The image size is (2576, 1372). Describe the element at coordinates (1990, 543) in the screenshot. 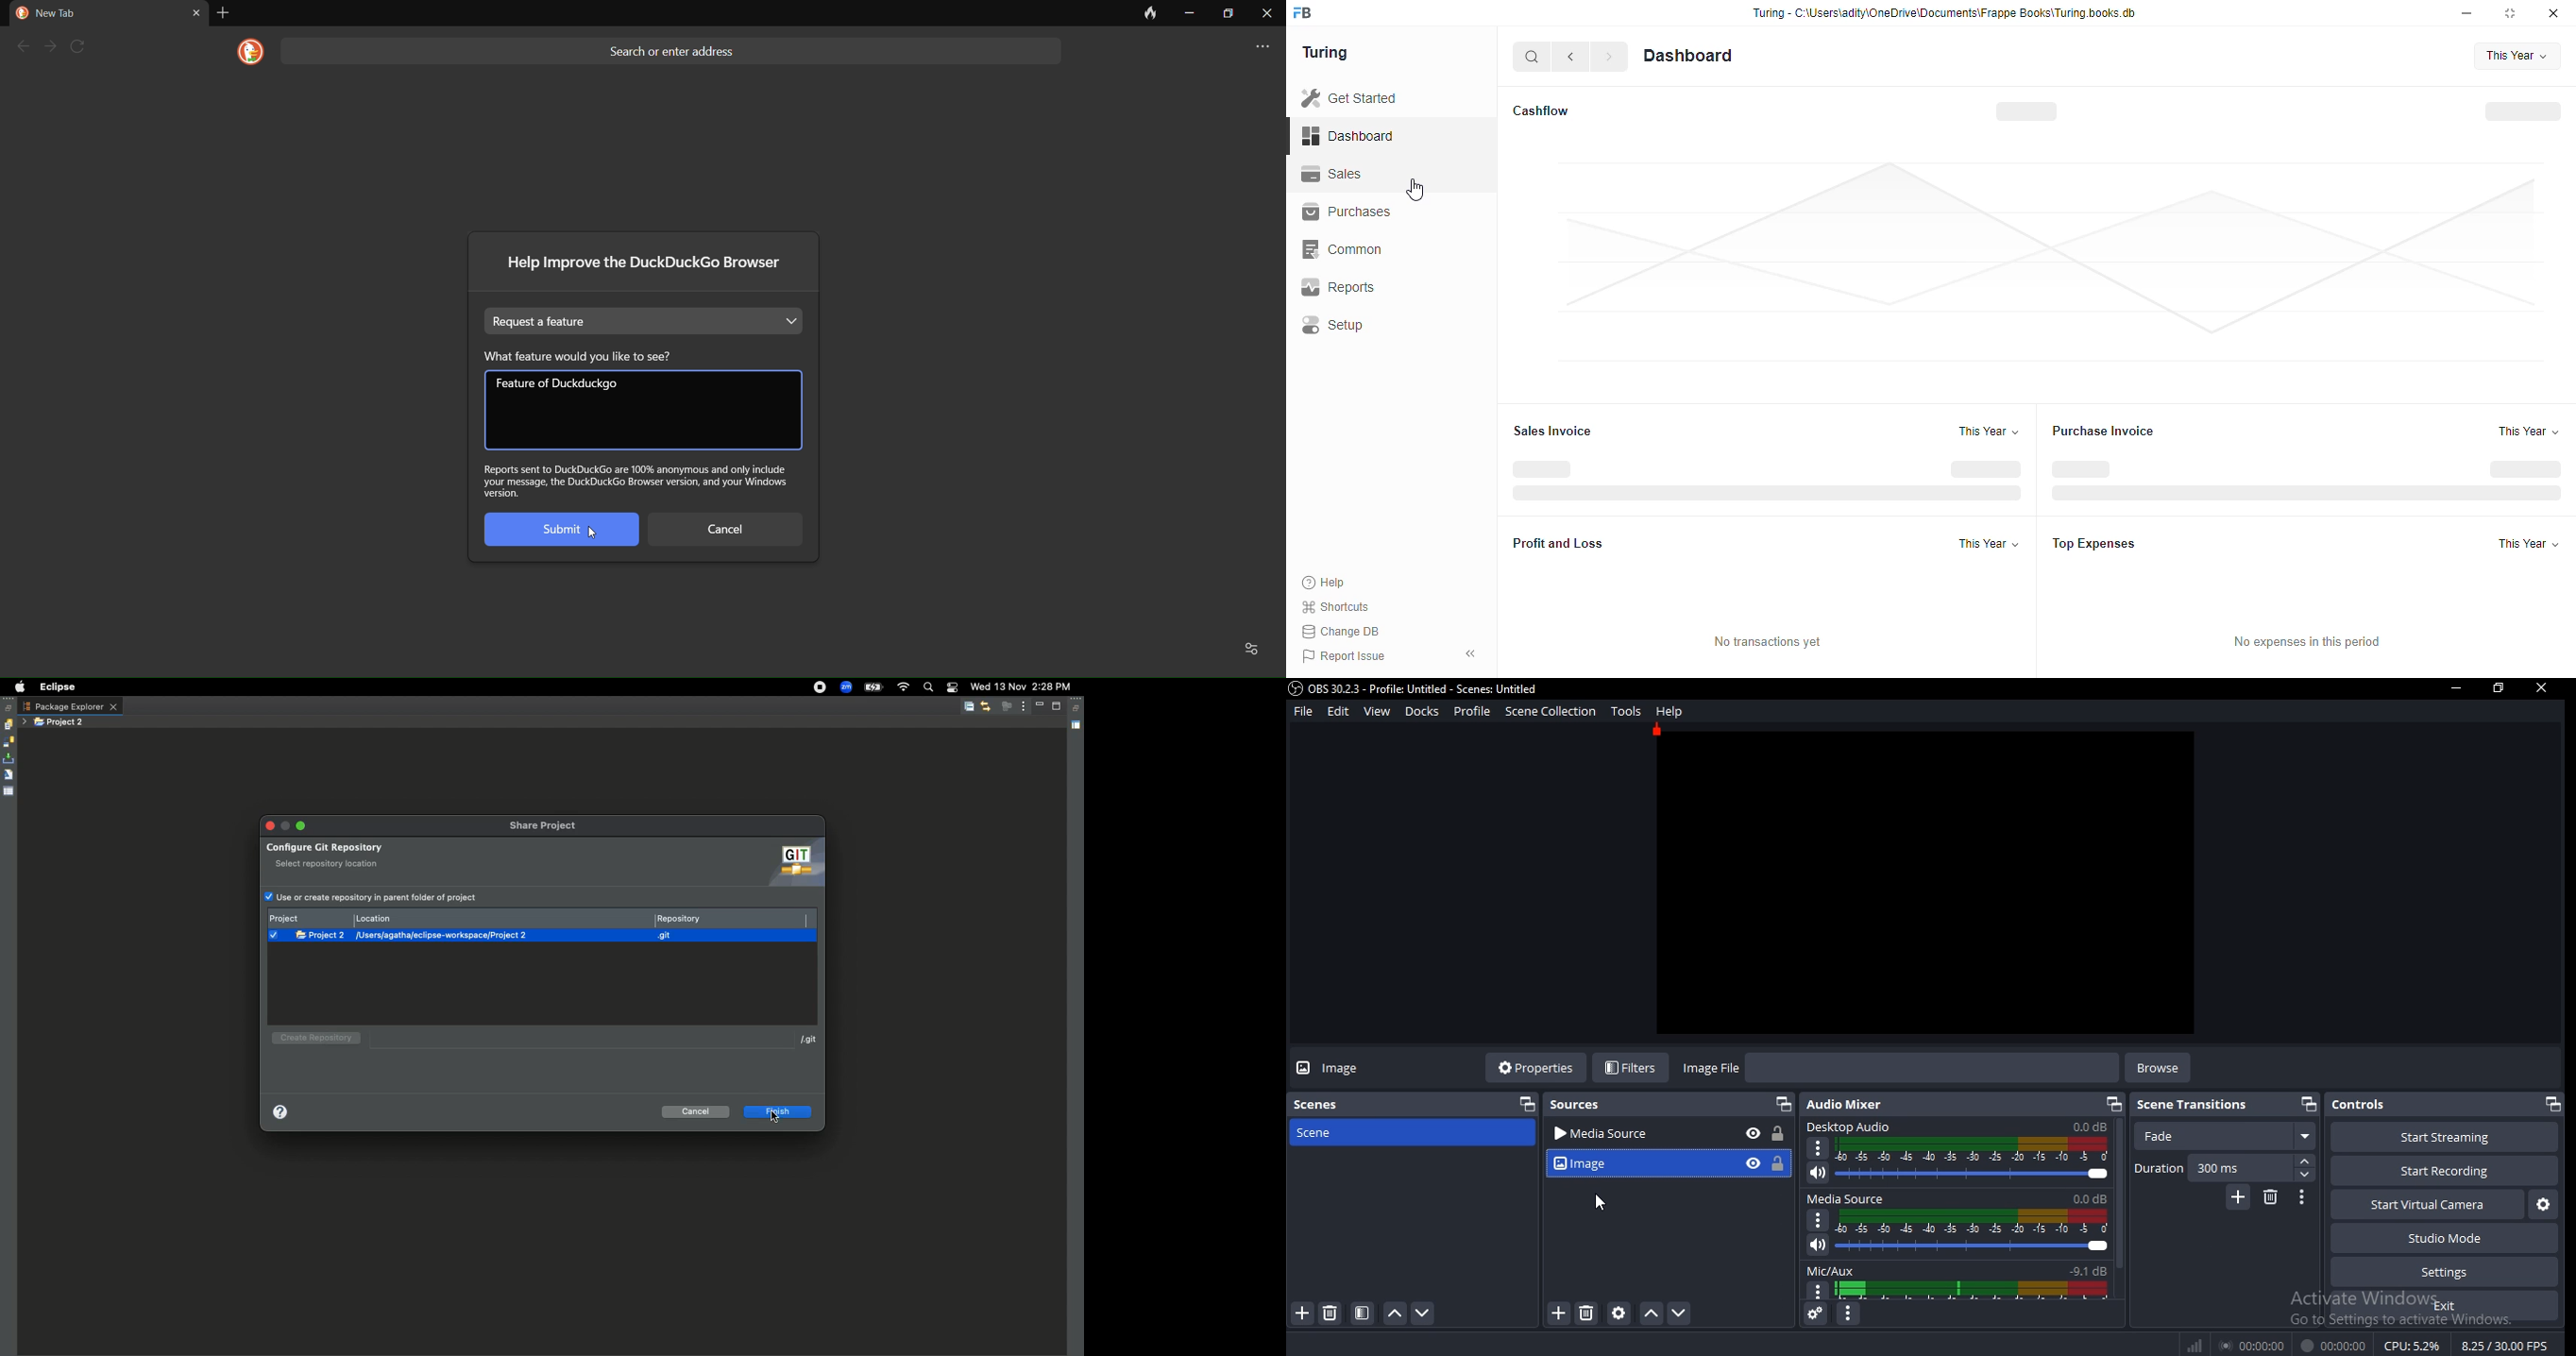

I see `This Year +` at that location.